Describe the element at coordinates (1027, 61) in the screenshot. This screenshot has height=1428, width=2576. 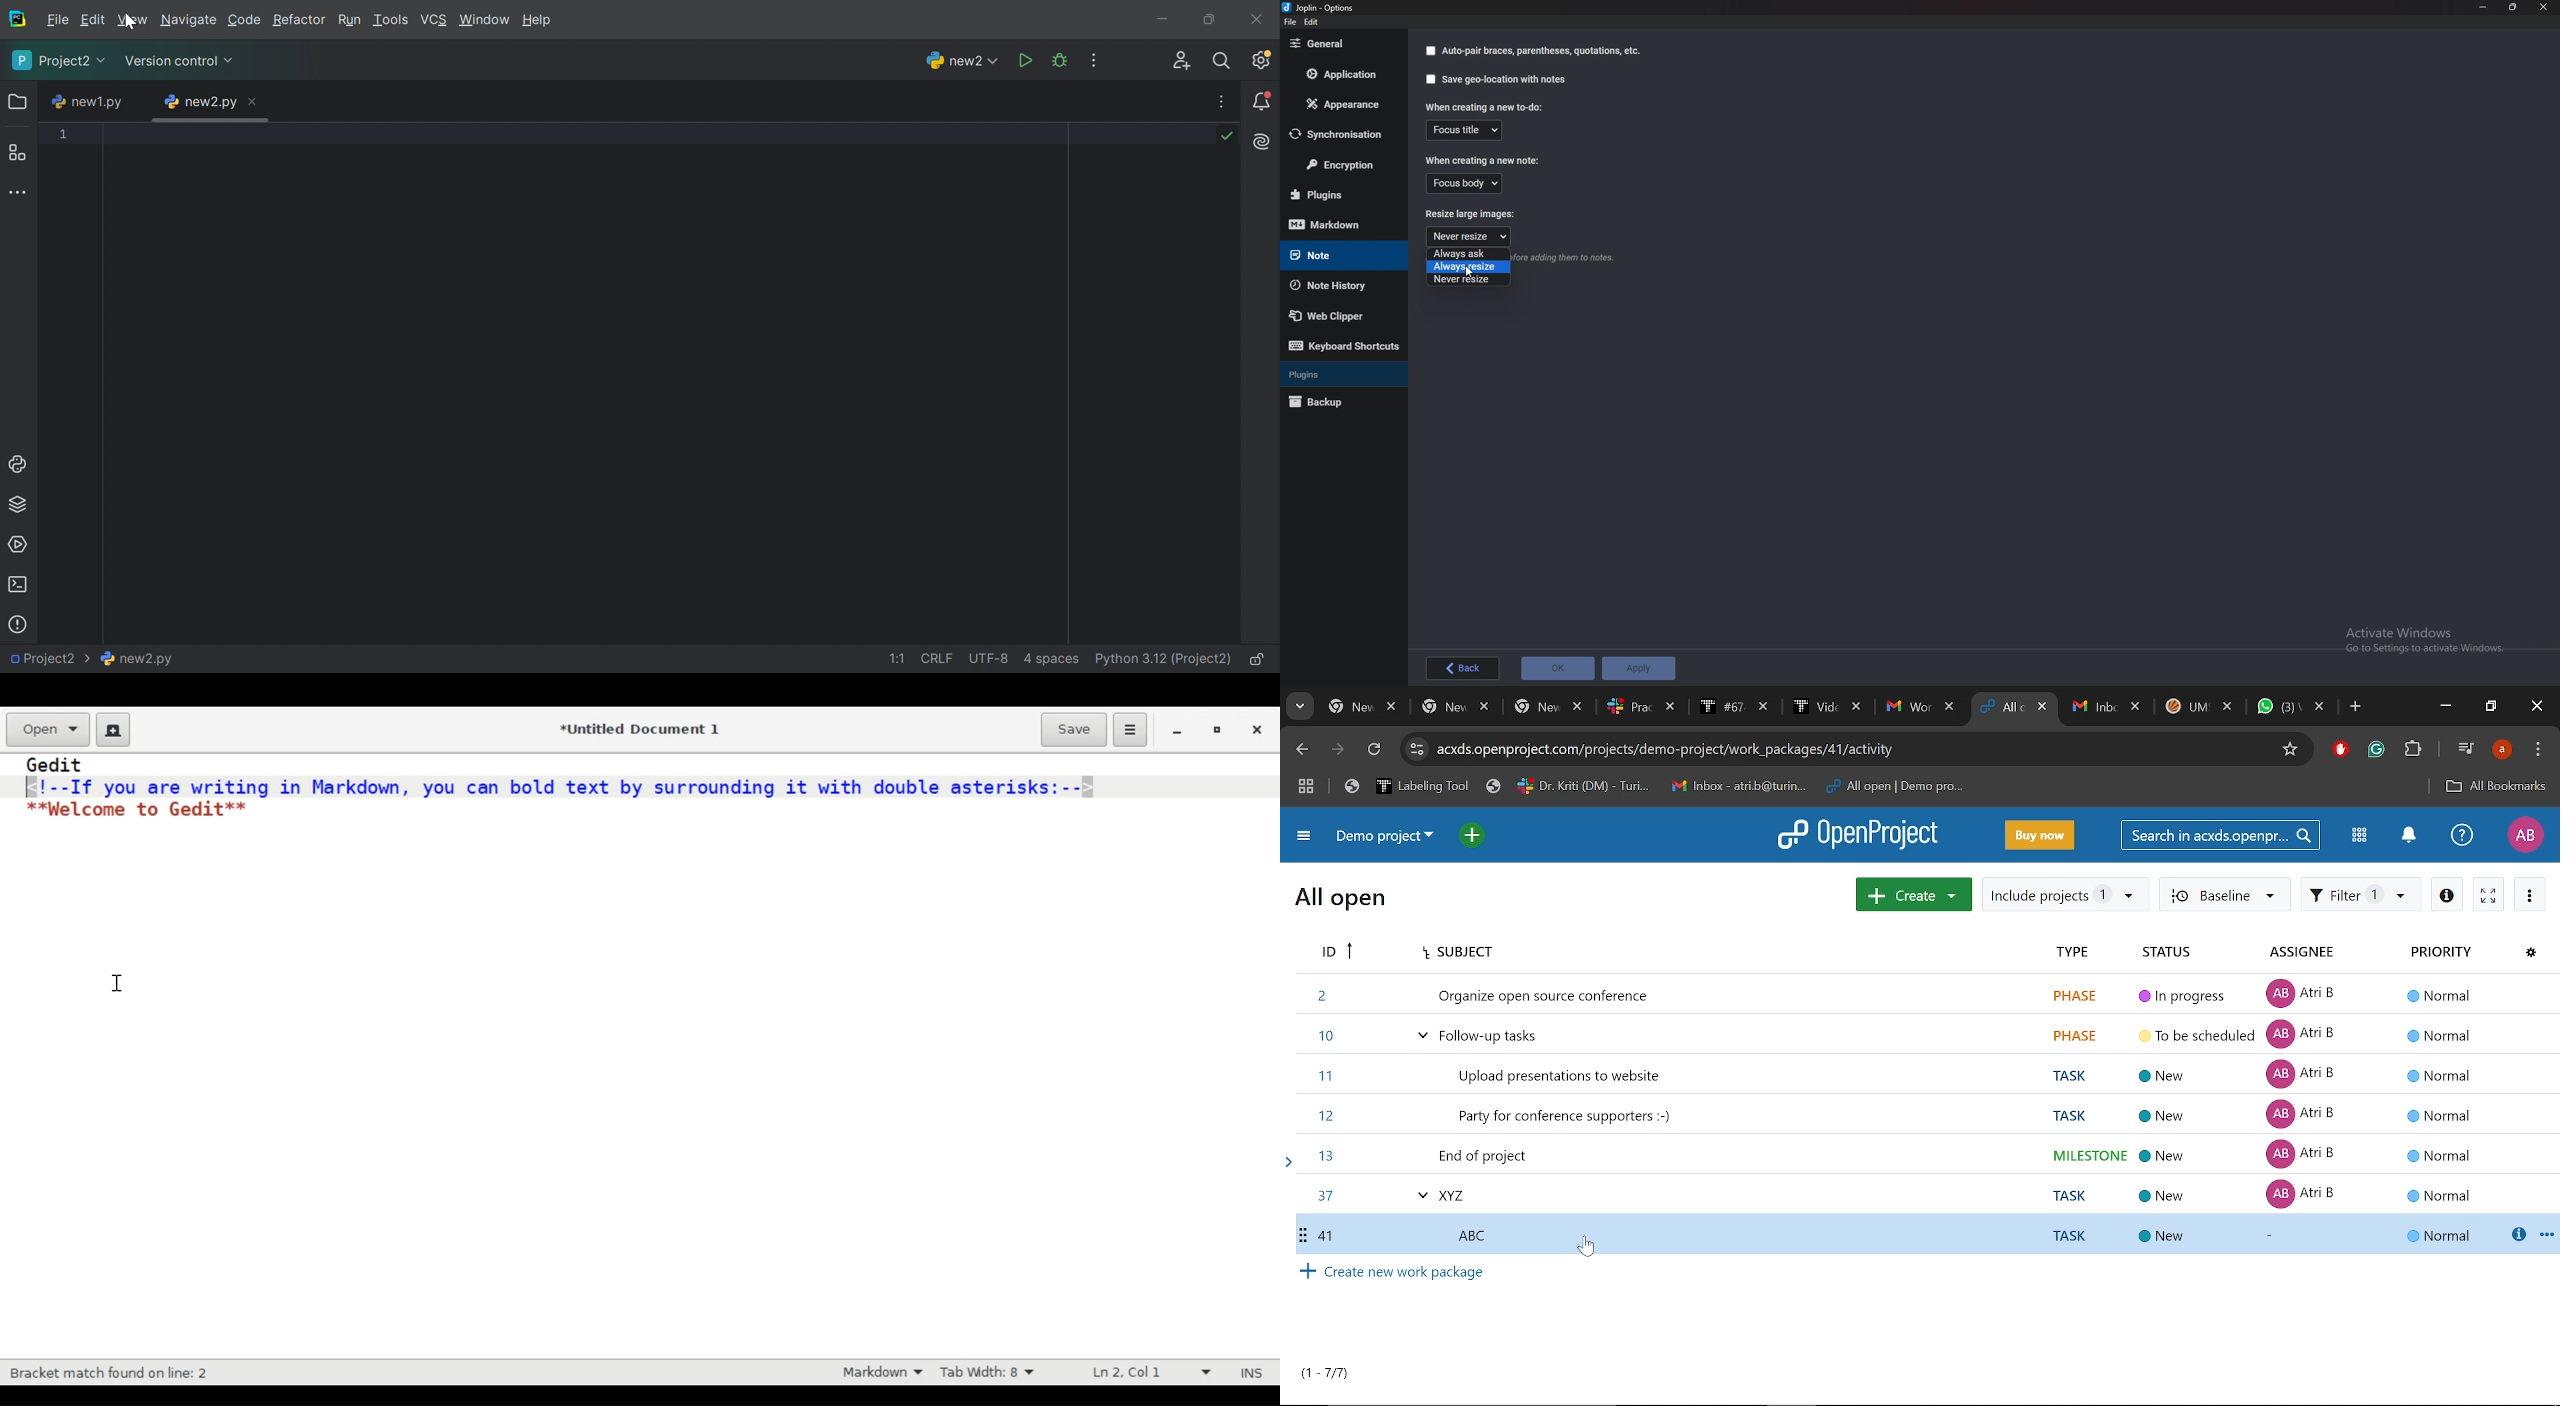
I see `Run` at that location.